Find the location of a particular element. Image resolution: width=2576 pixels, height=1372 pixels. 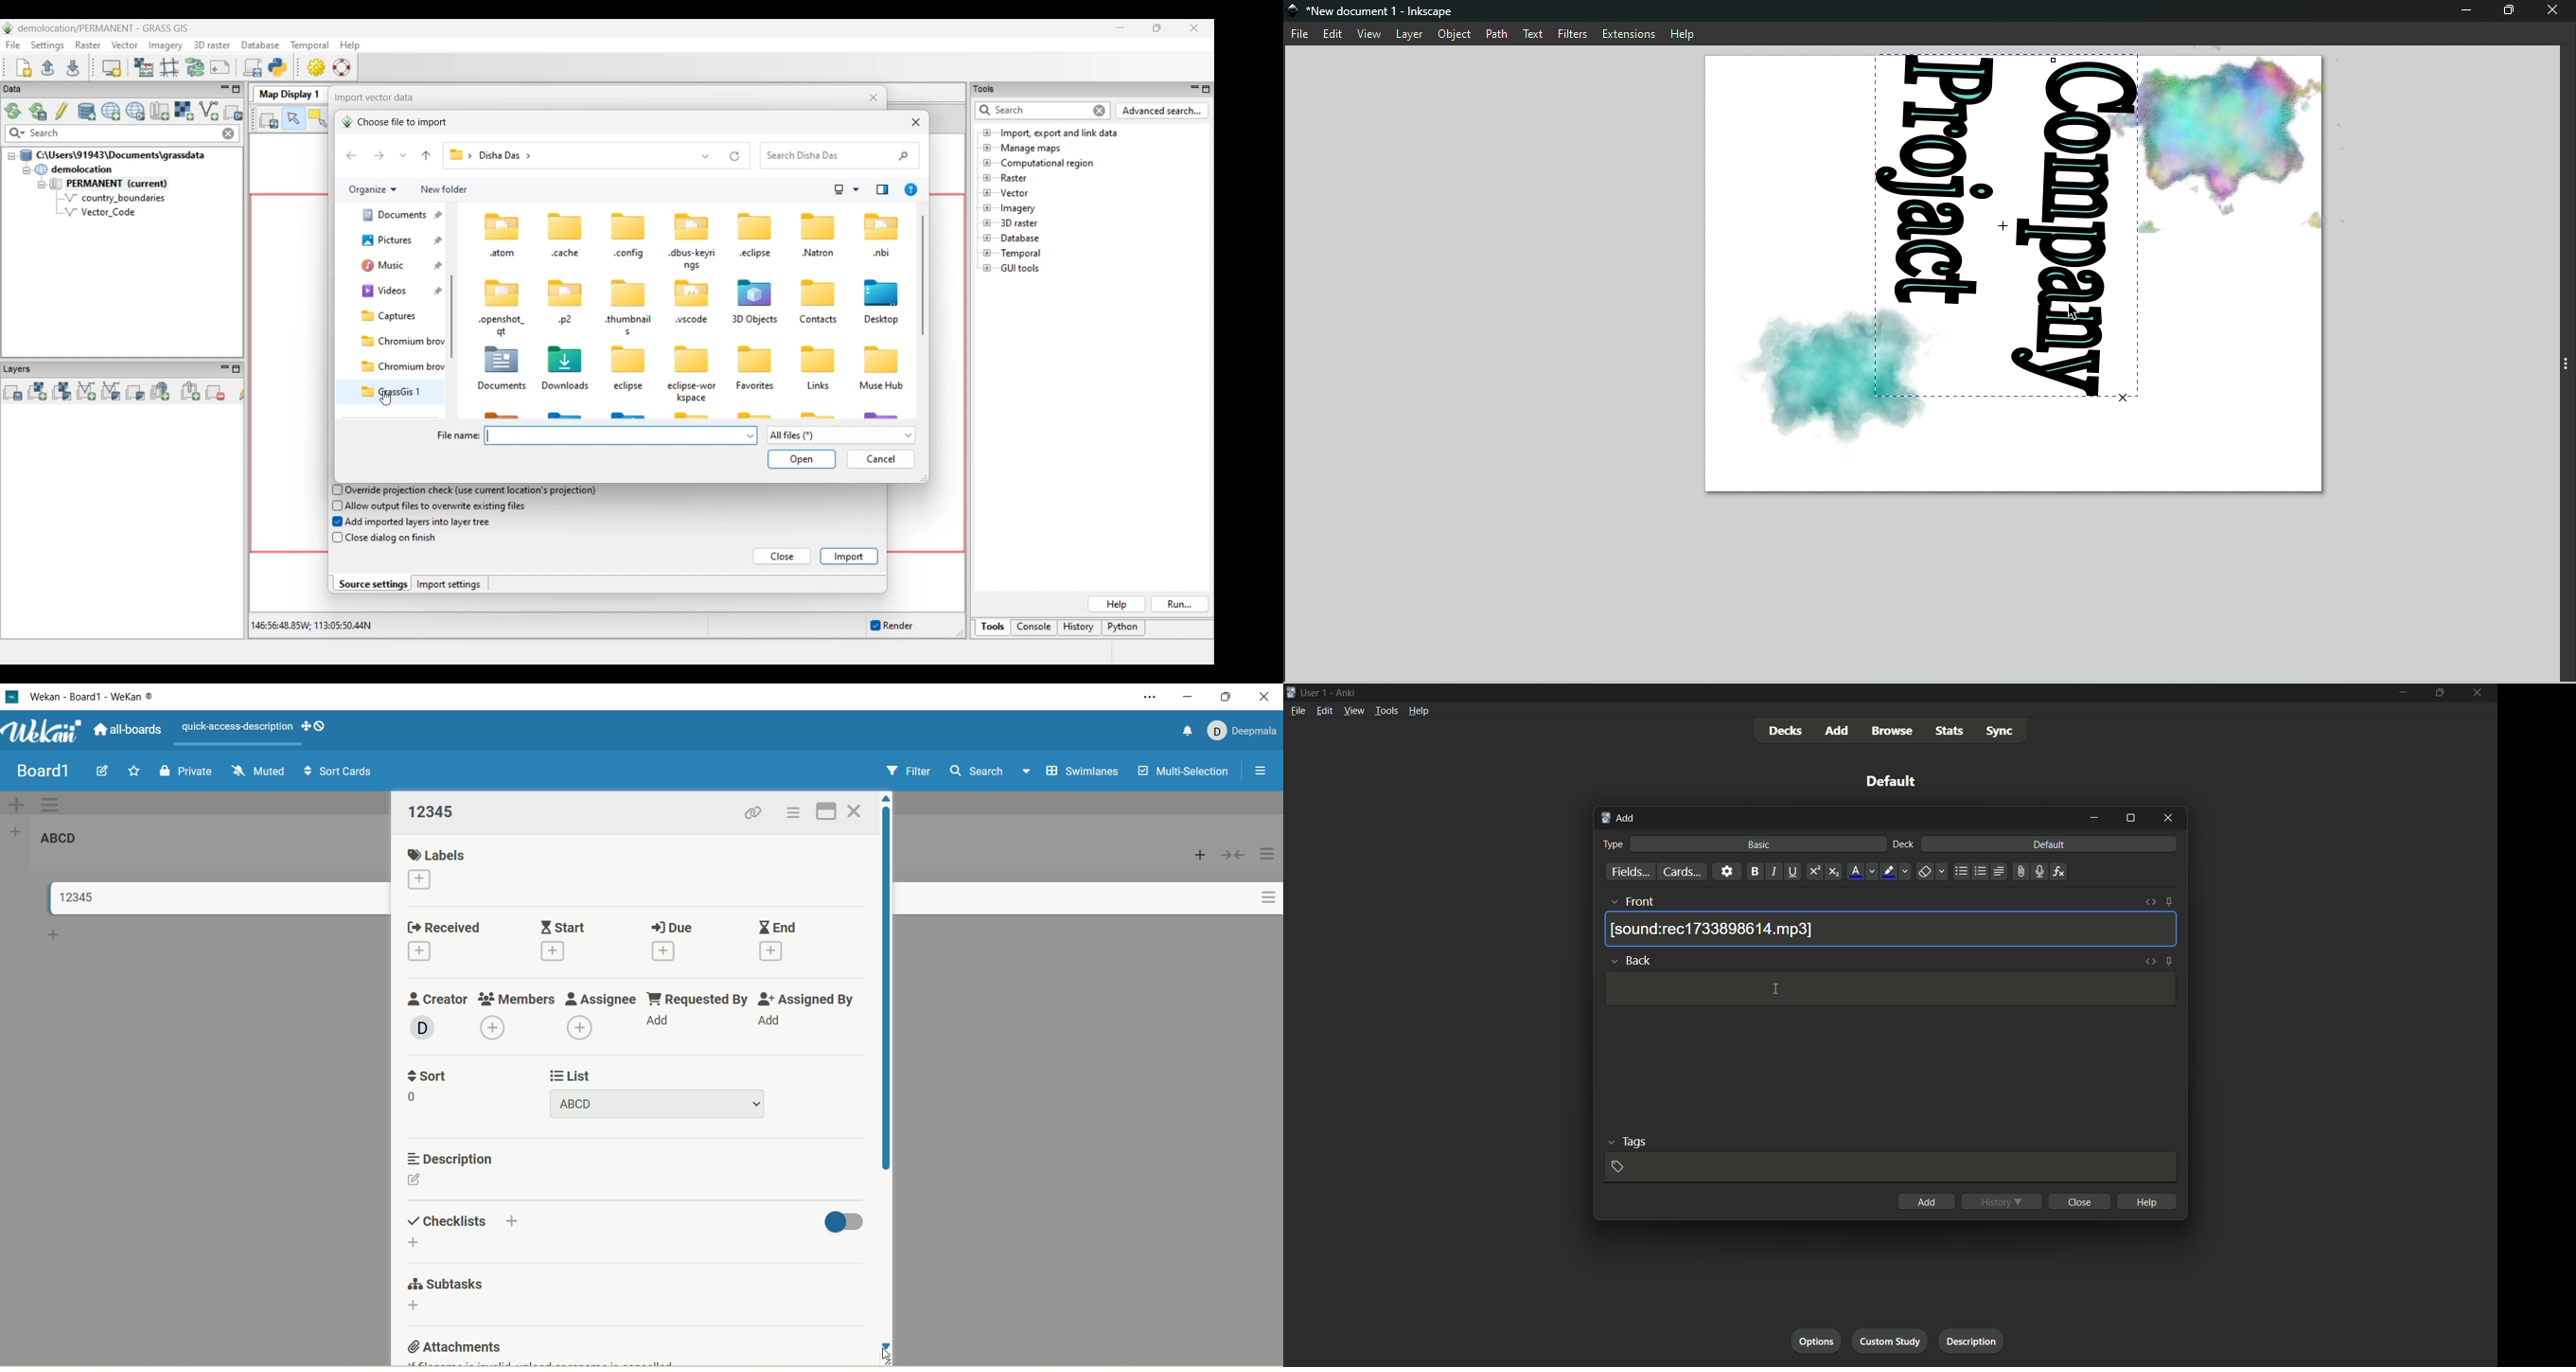

add is located at coordinates (582, 1029).